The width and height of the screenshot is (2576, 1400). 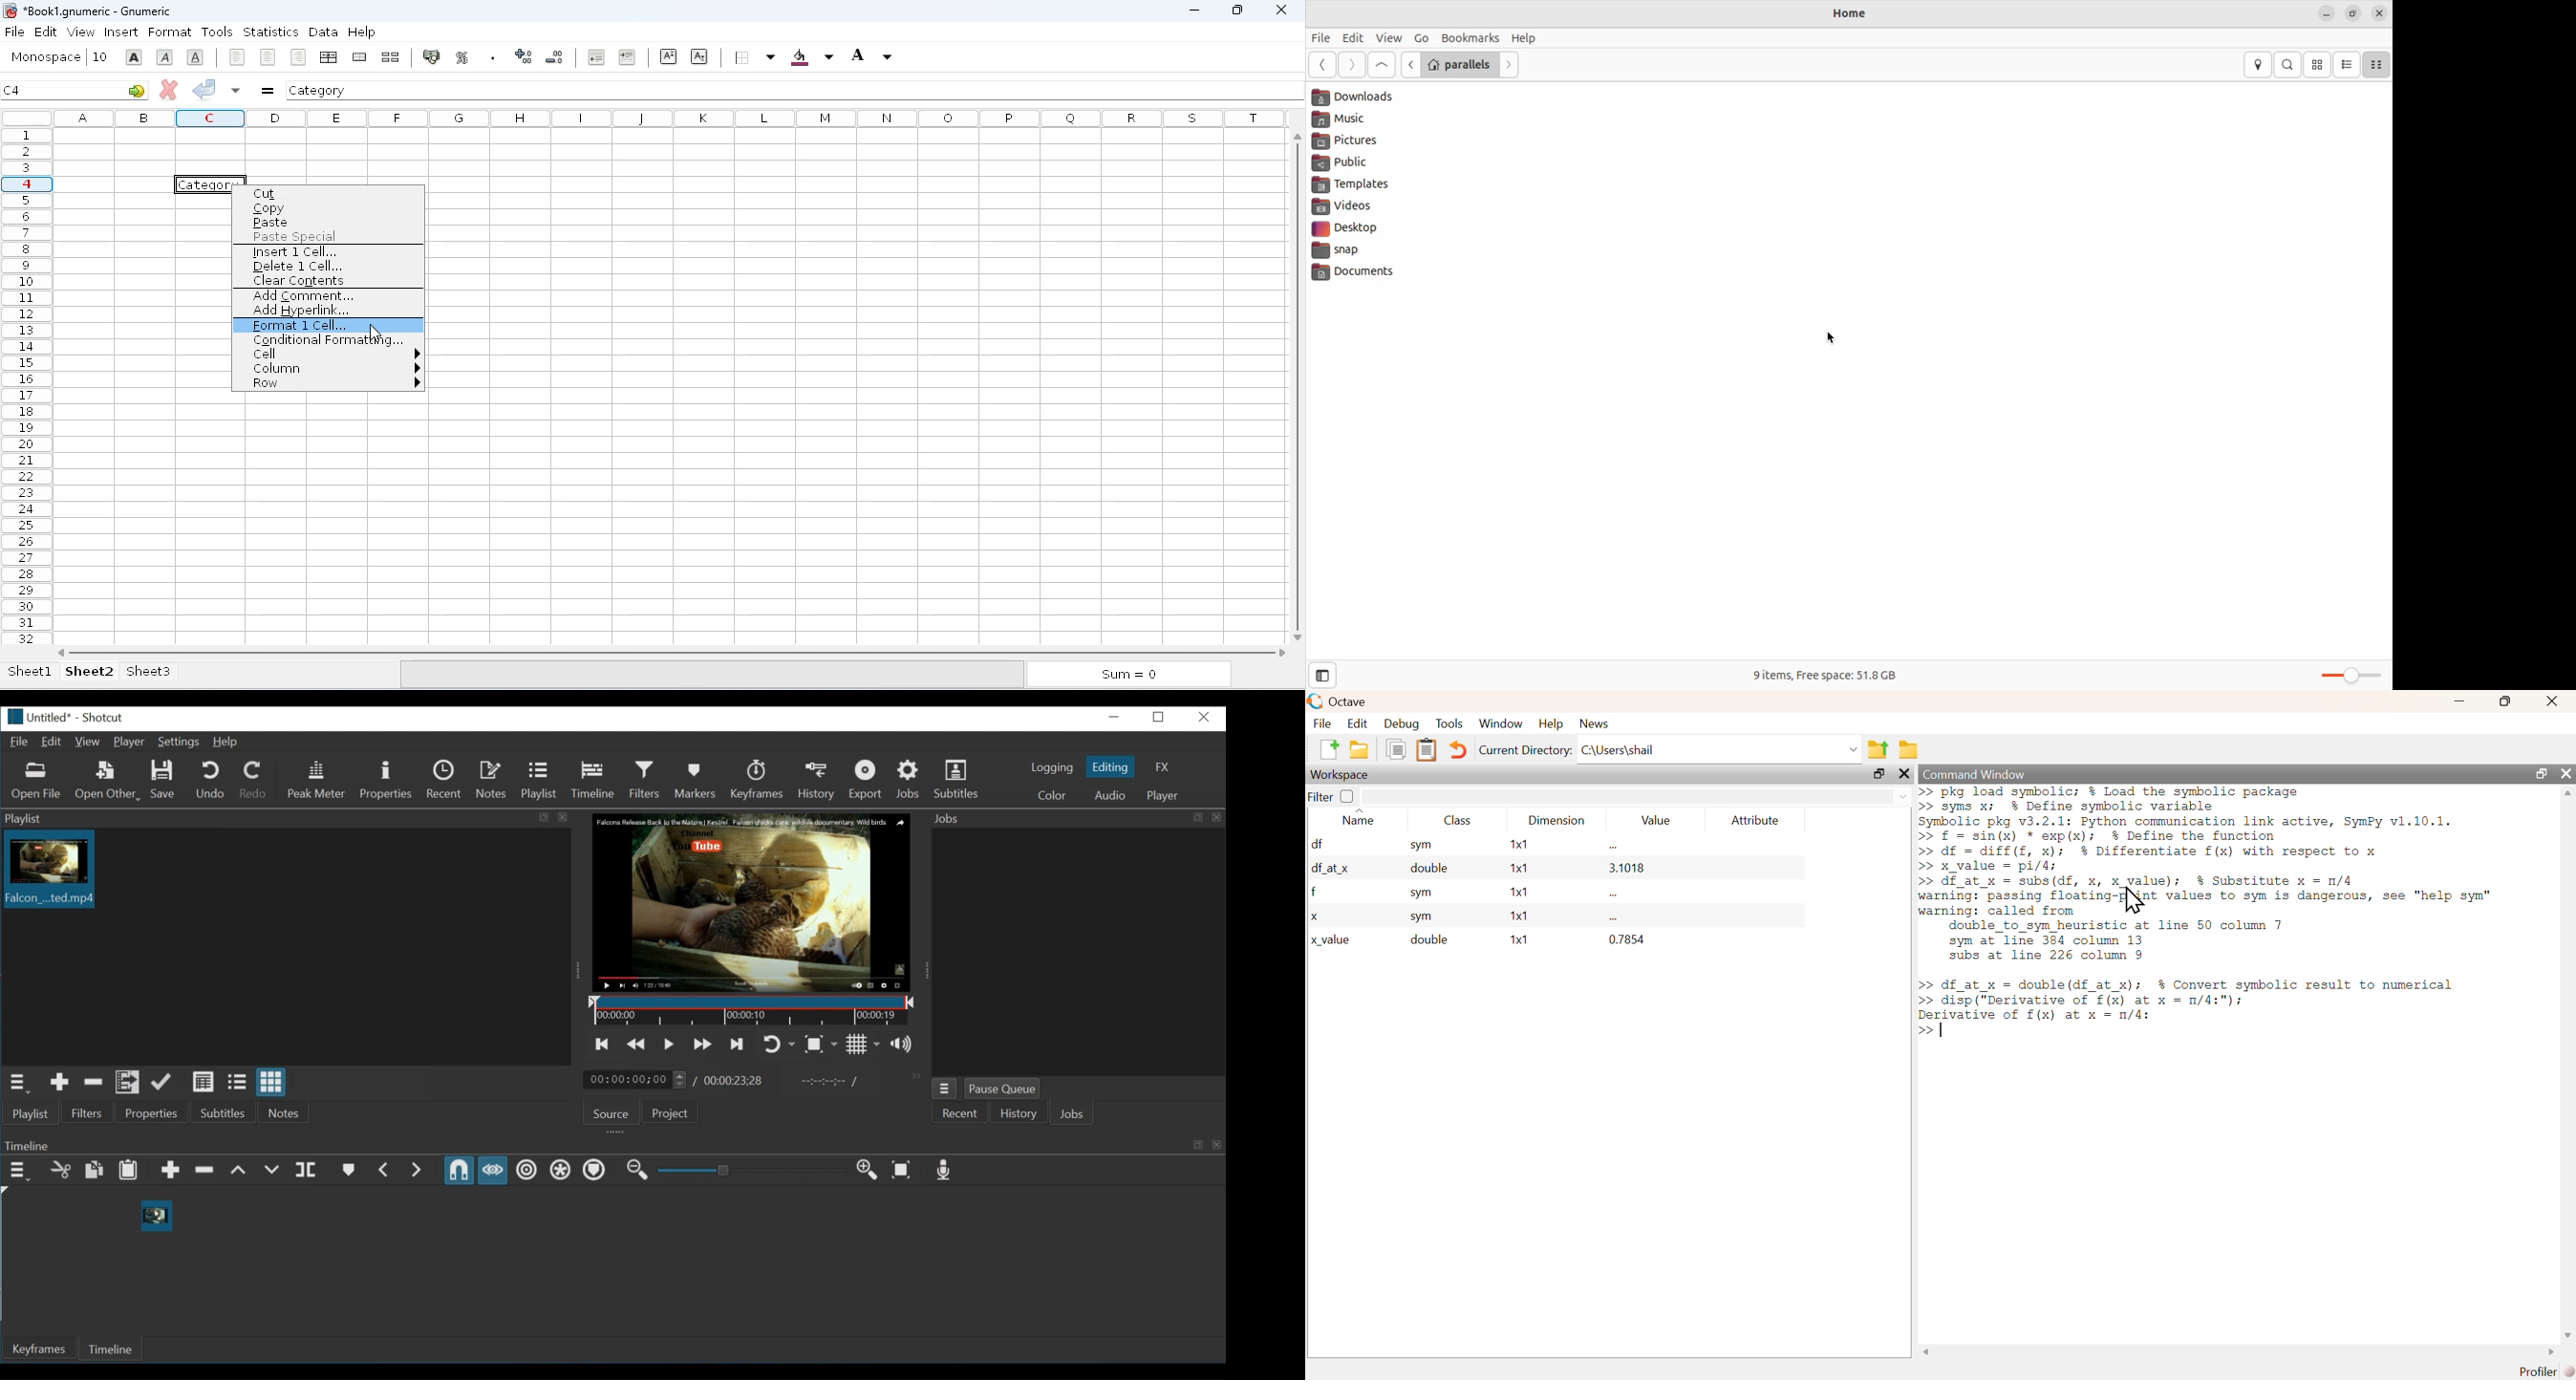 I want to click on 3.1018, so click(x=1627, y=868).